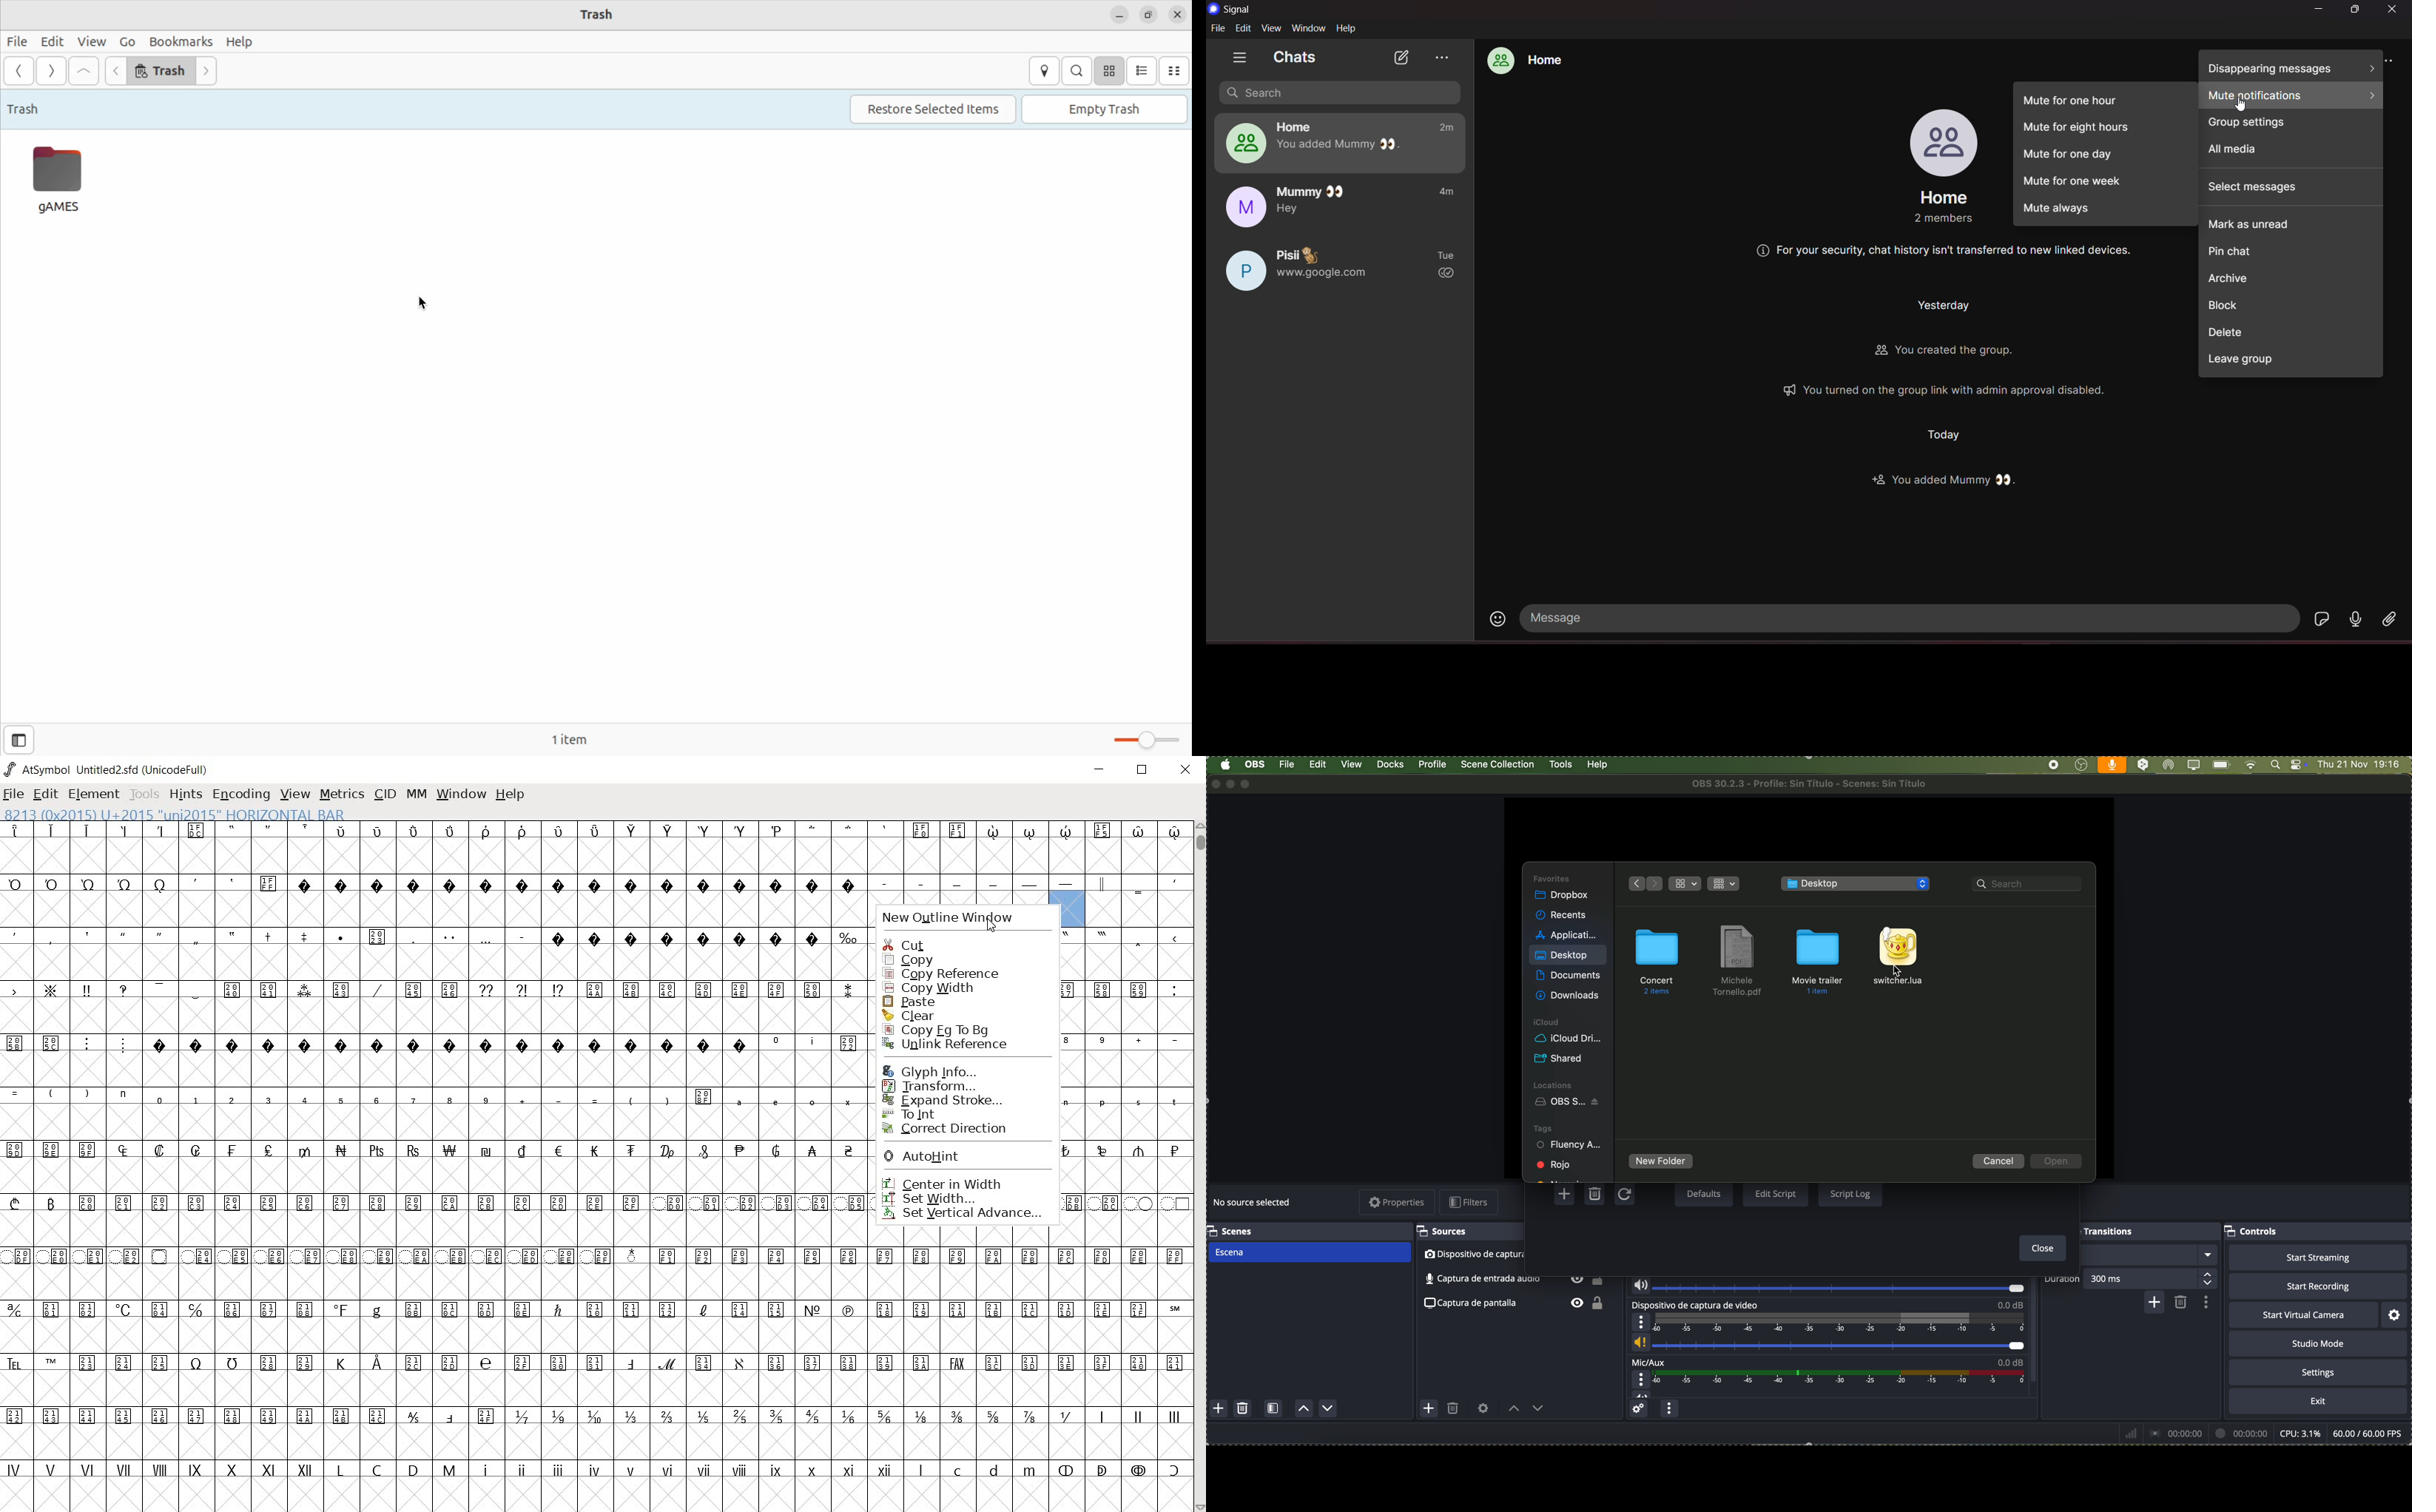 The width and height of the screenshot is (2436, 1512). Describe the element at coordinates (933, 1158) in the screenshot. I see `AutoHint` at that location.